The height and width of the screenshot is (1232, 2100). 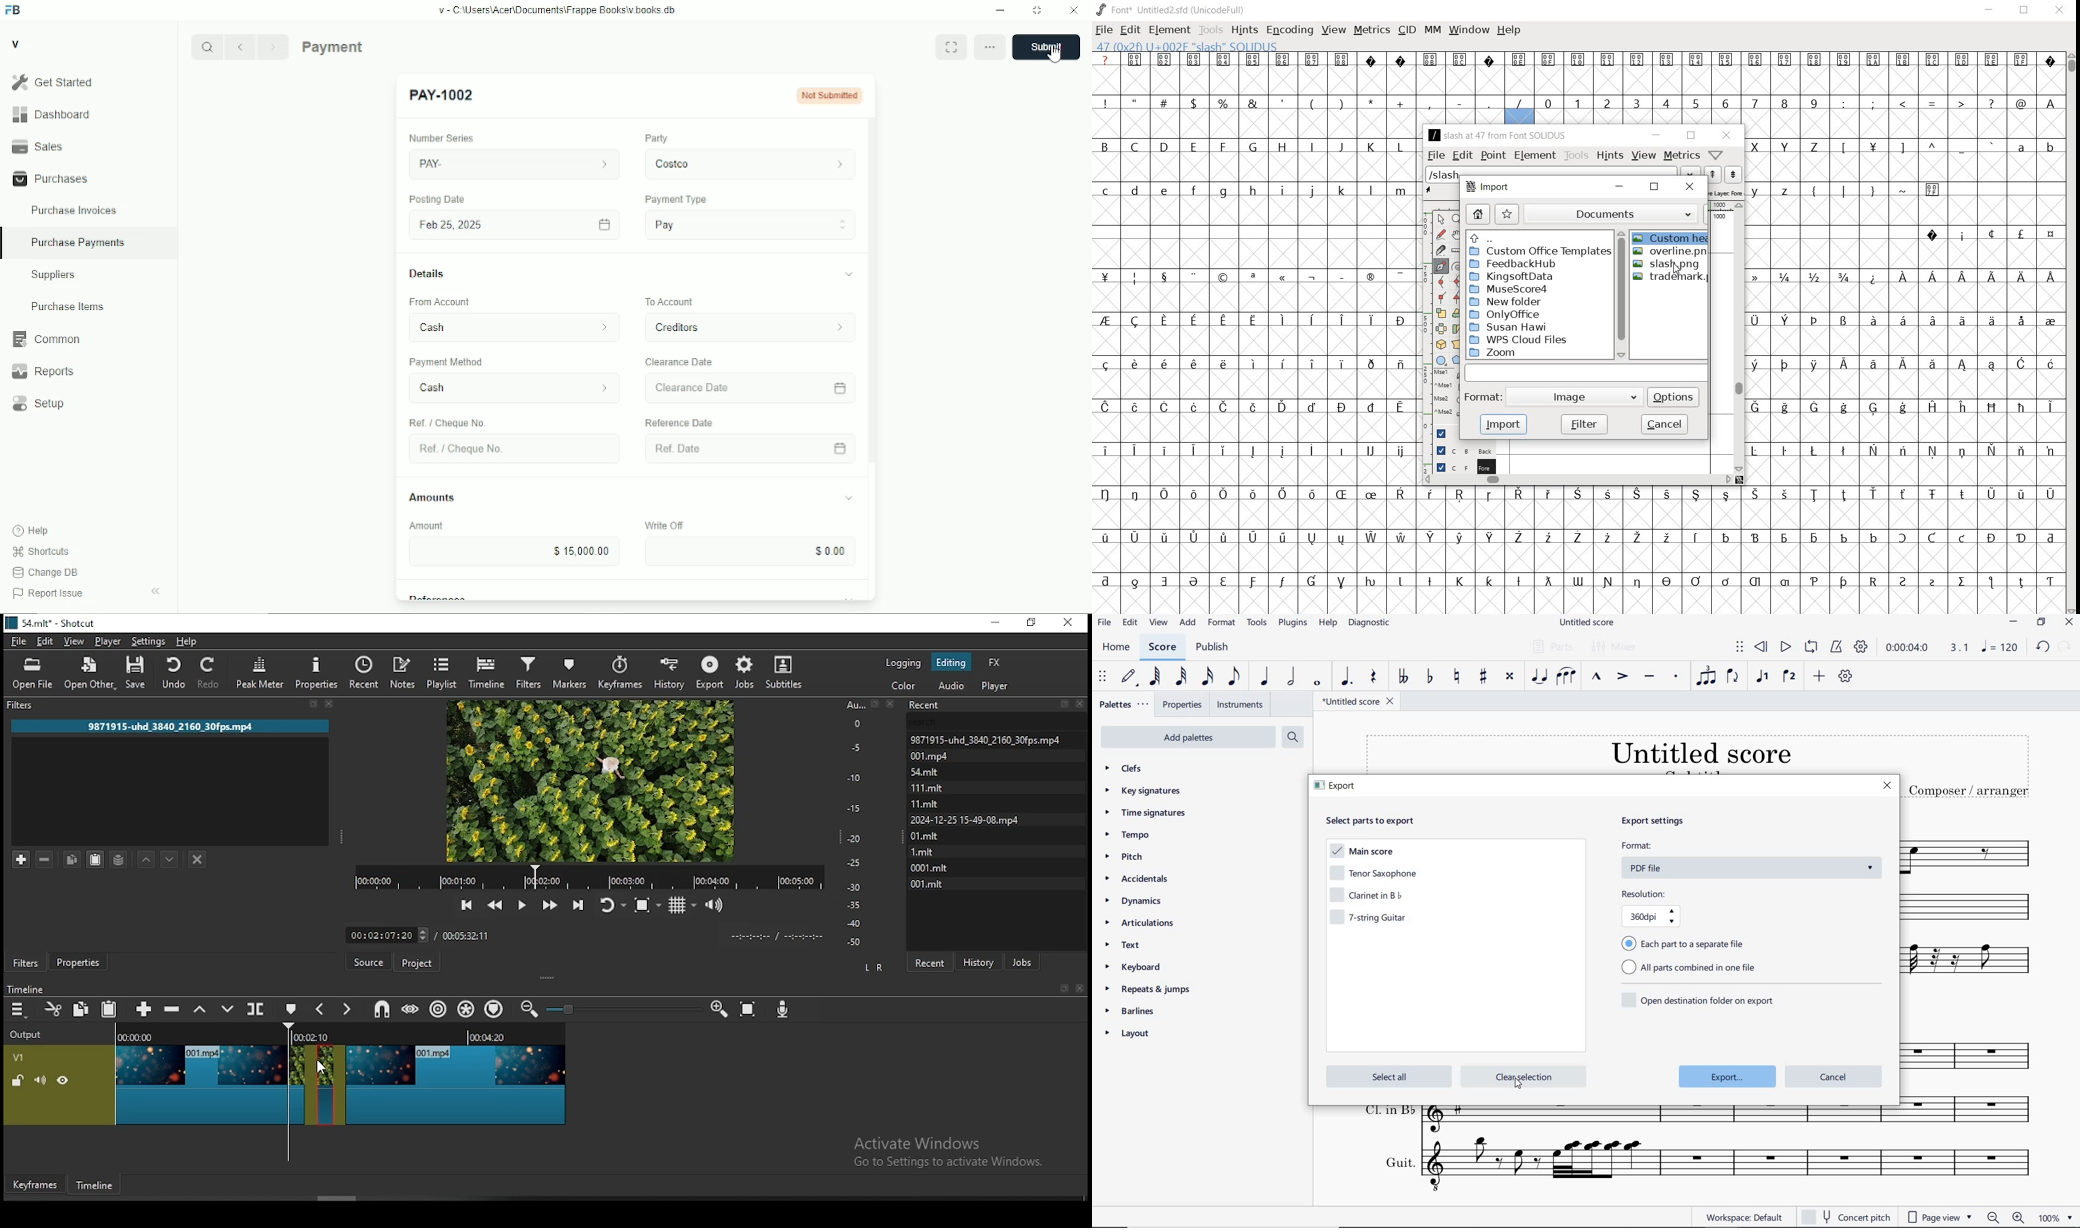 I want to click on TOGGLE DOUBLE-FLAT, so click(x=1403, y=677).